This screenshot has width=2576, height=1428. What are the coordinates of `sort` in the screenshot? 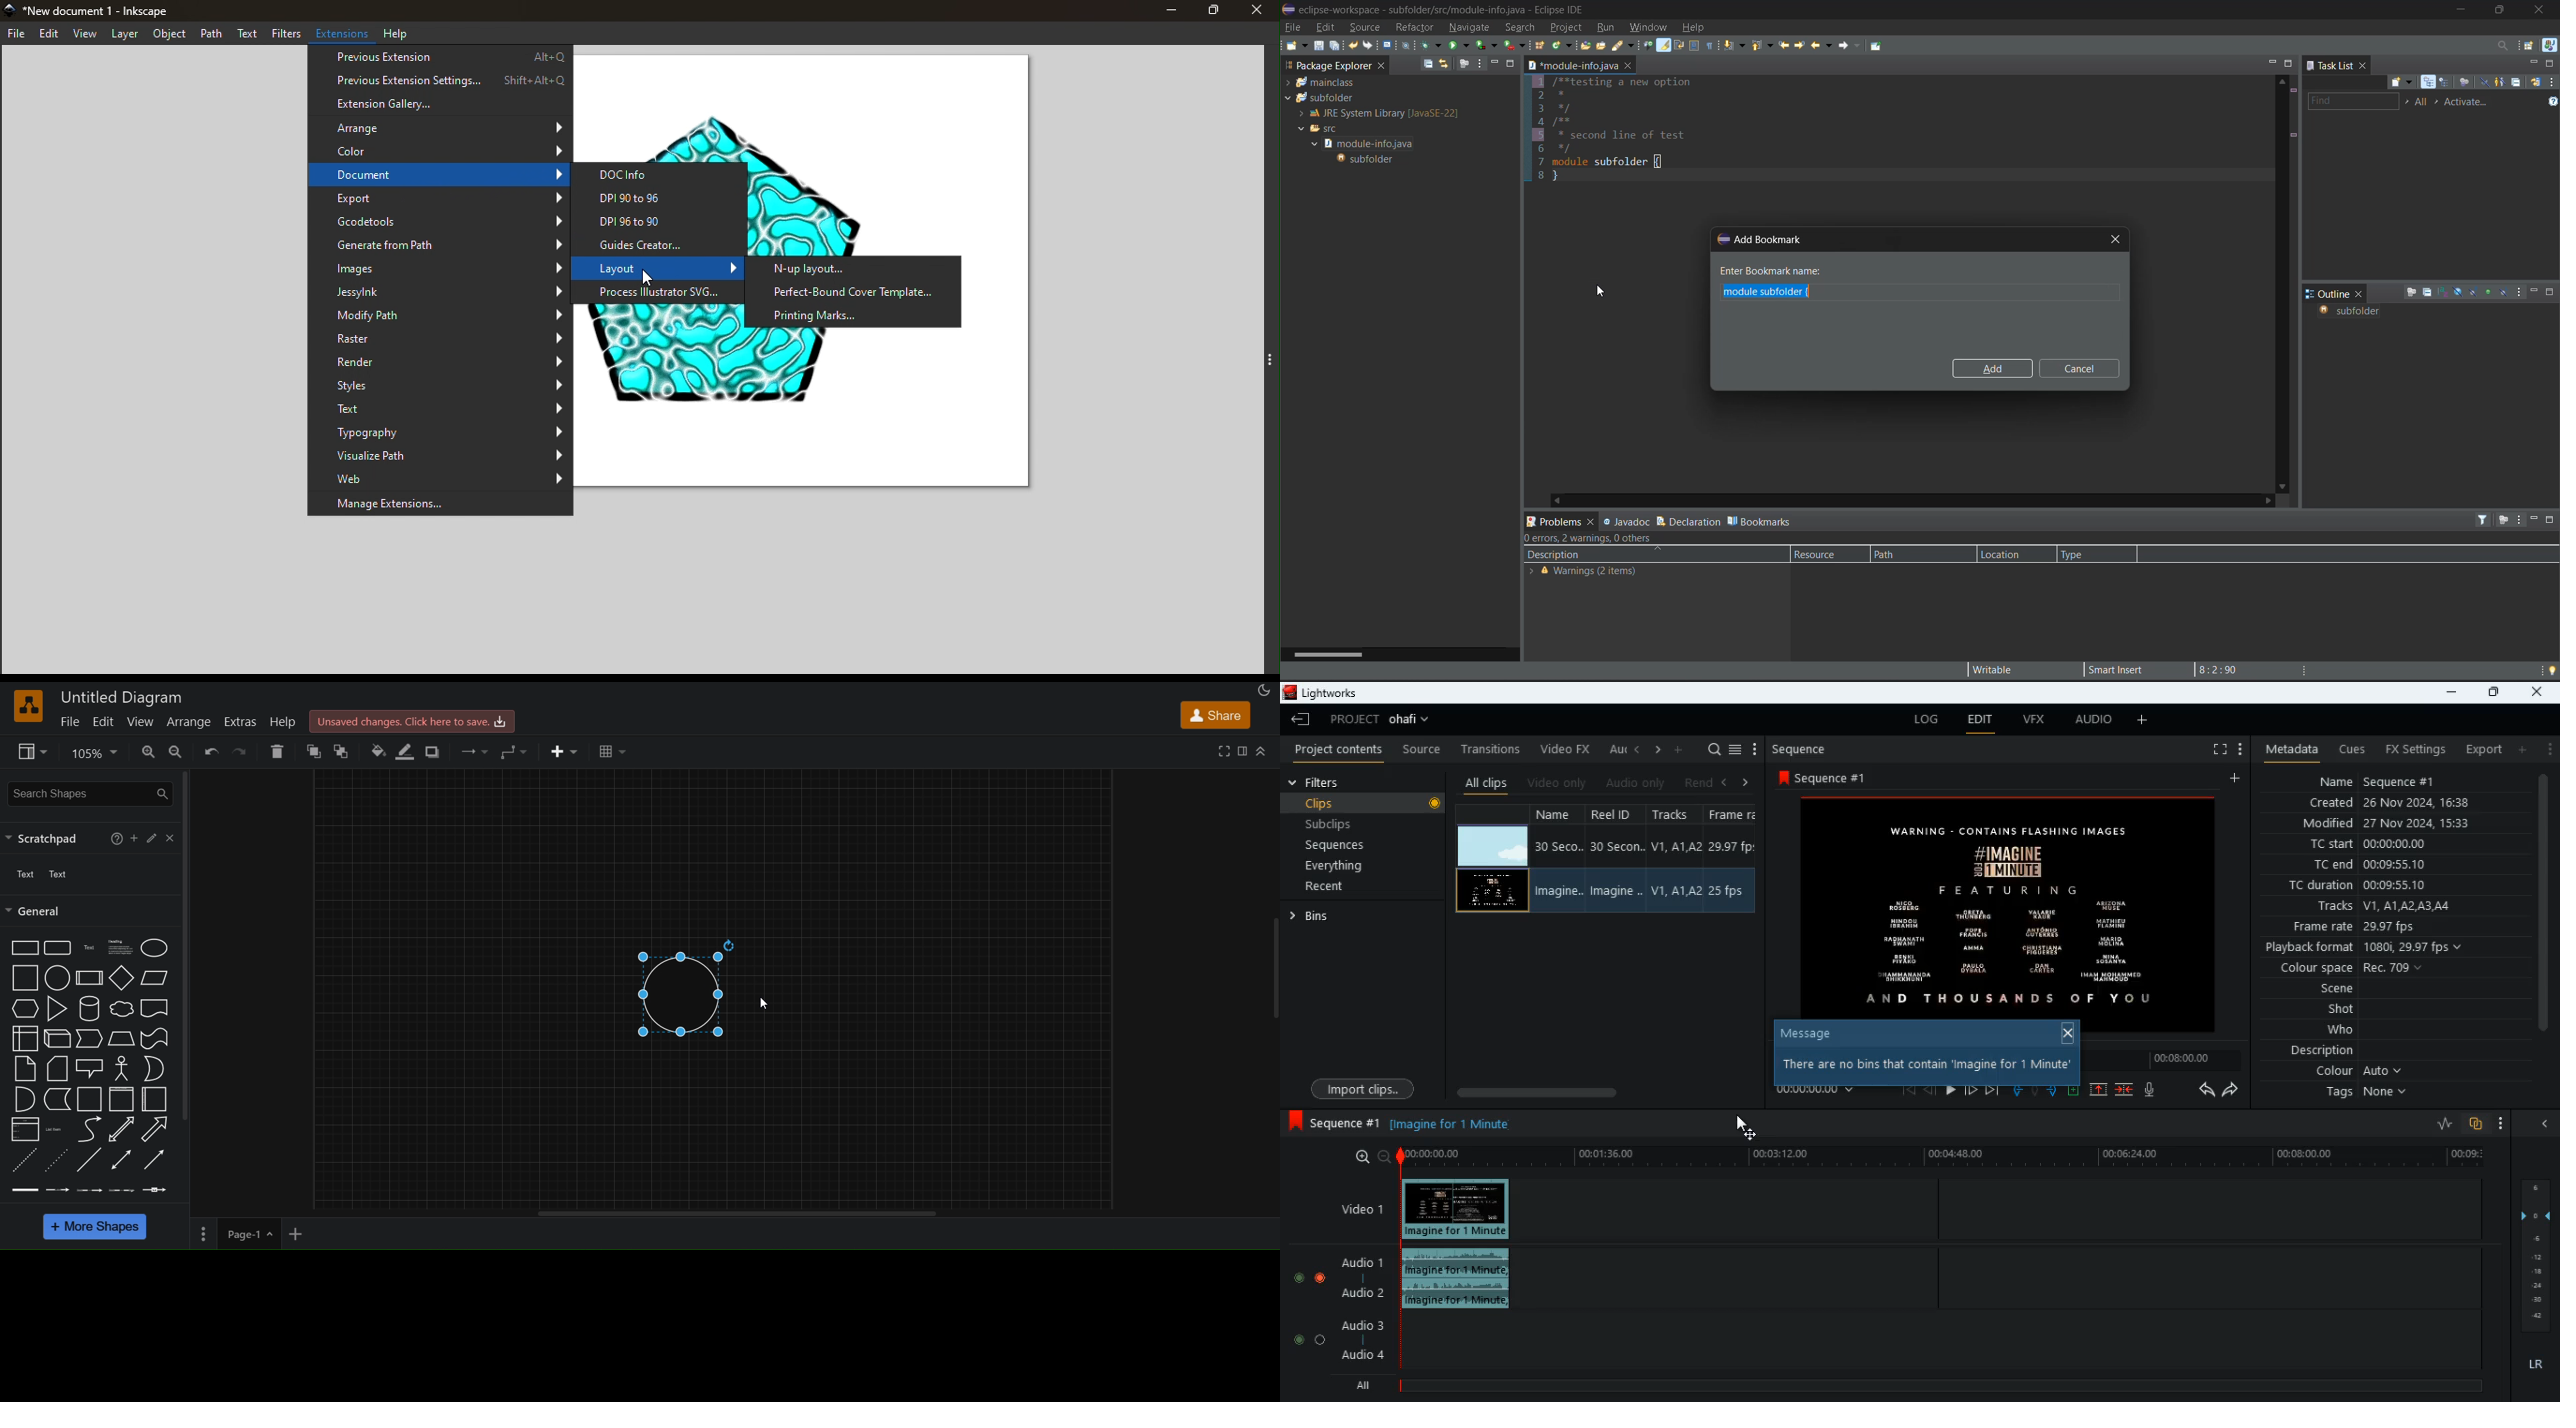 It's located at (2443, 292).